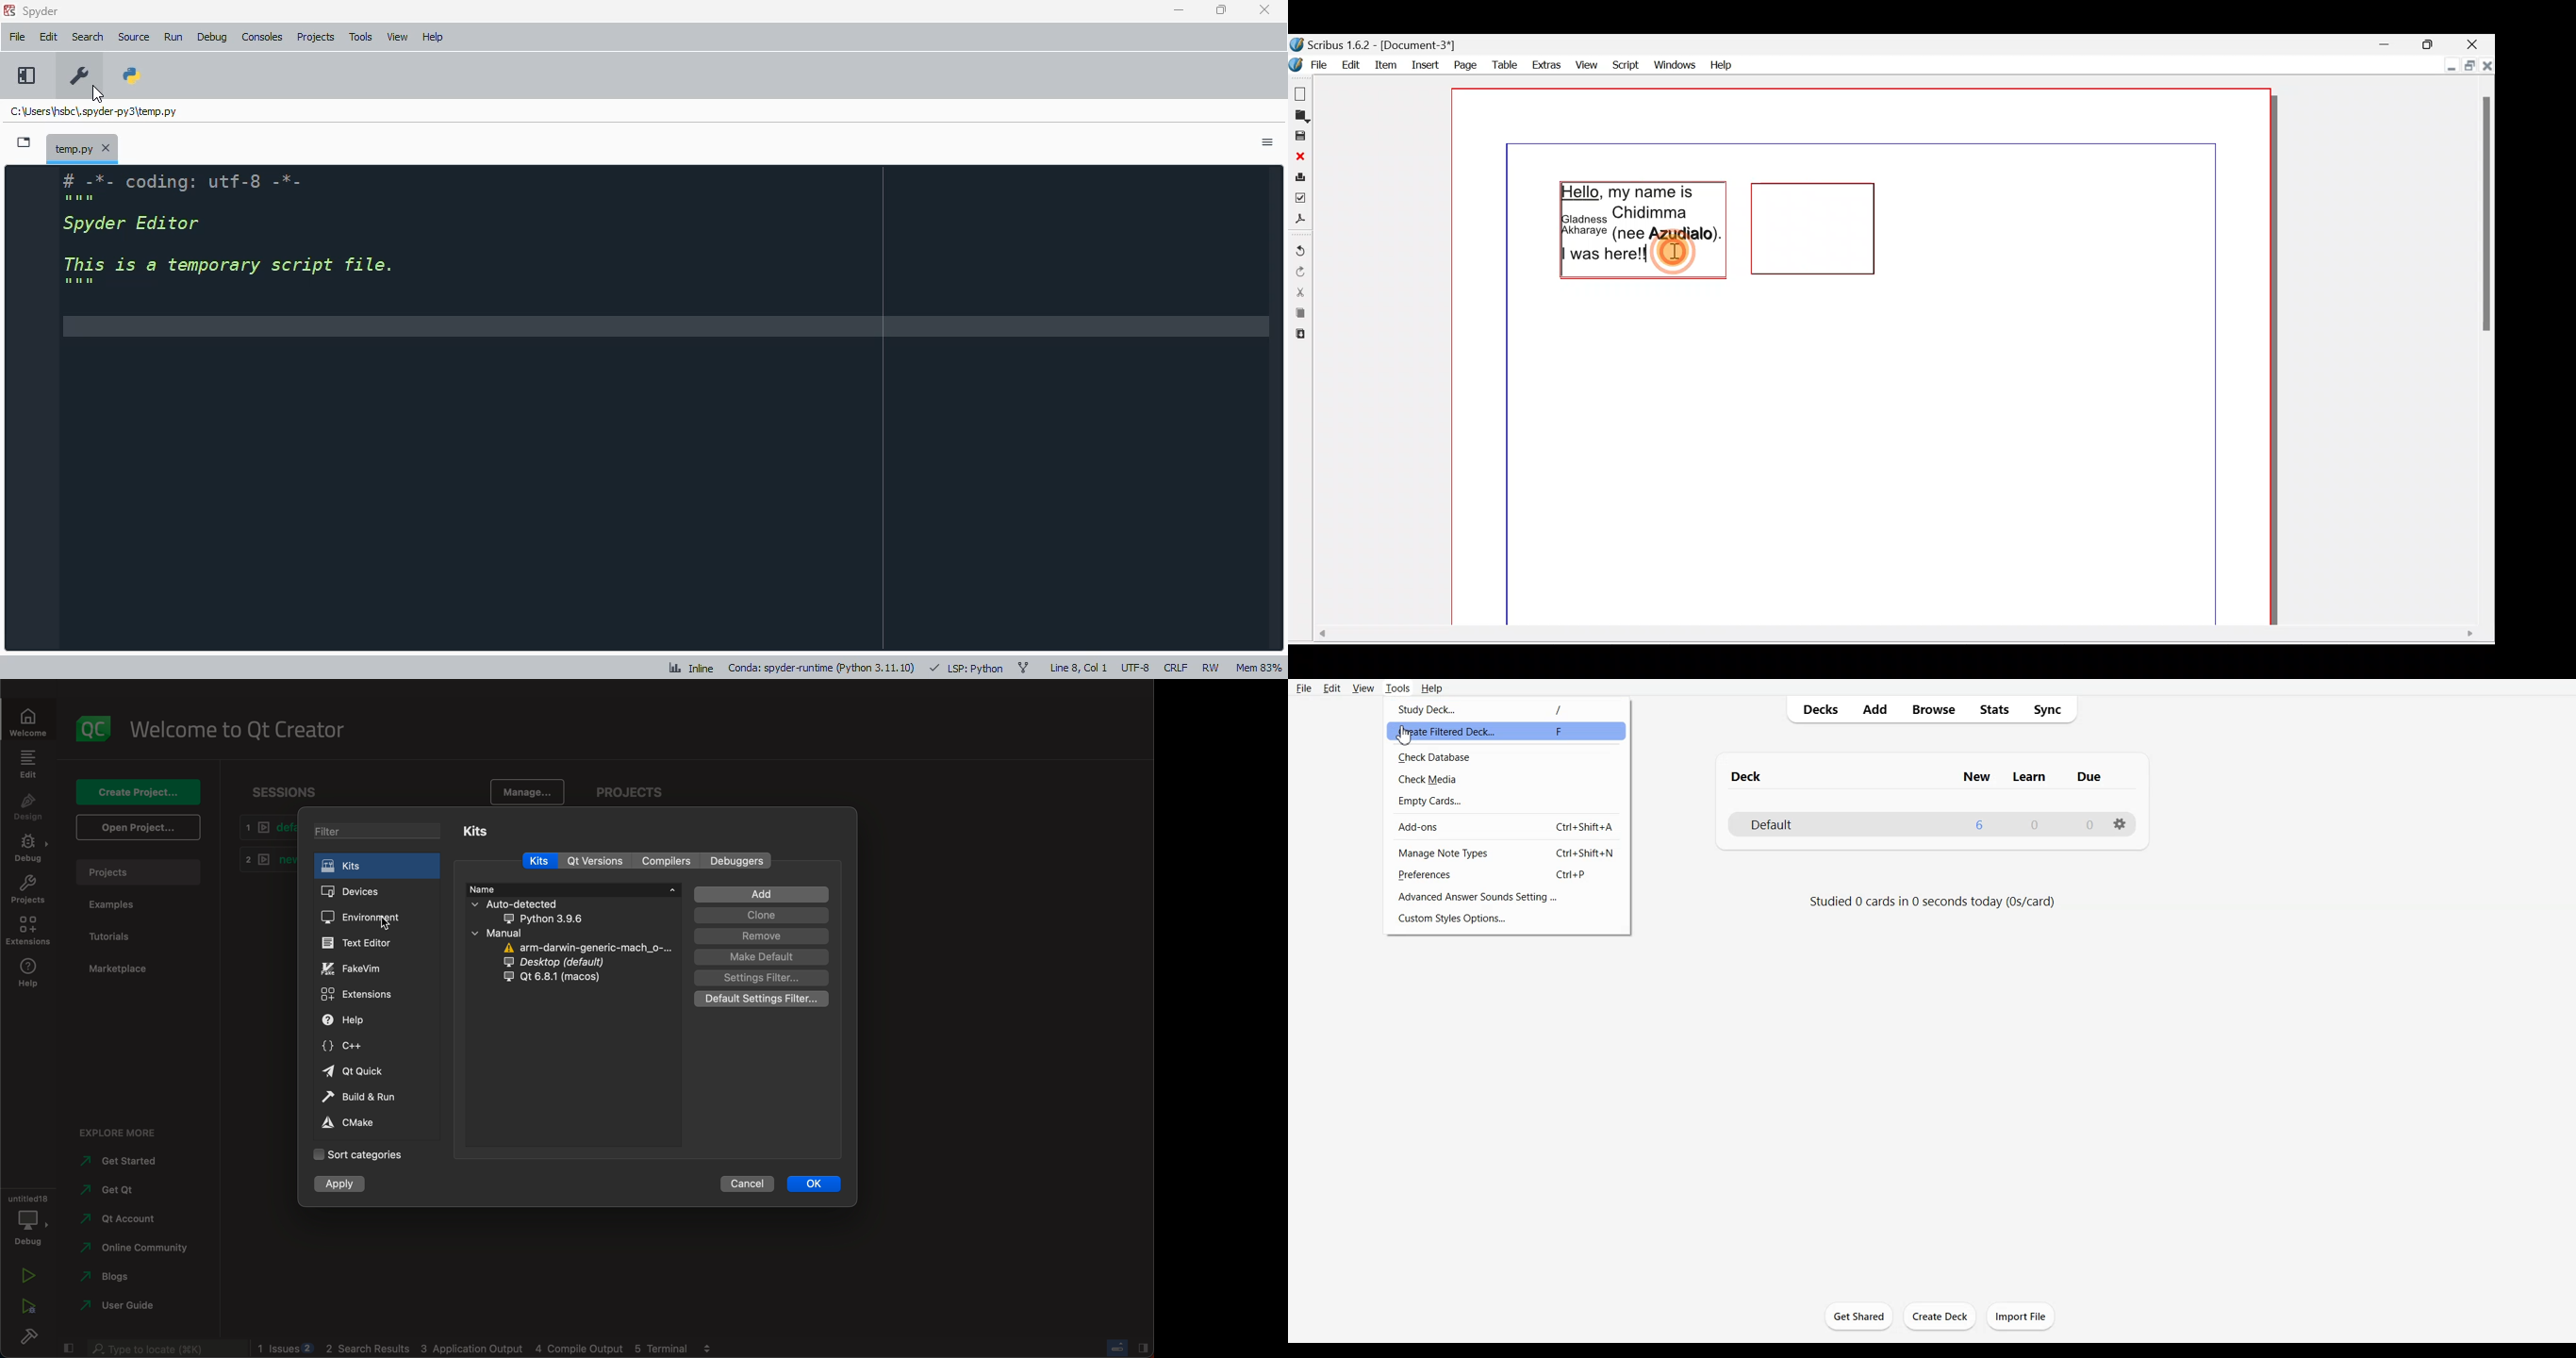 Image resolution: width=2576 pixels, height=1372 pixels. Describe the element at coordinates (1462, 64) in the screenshot. I see `Page` at that location.